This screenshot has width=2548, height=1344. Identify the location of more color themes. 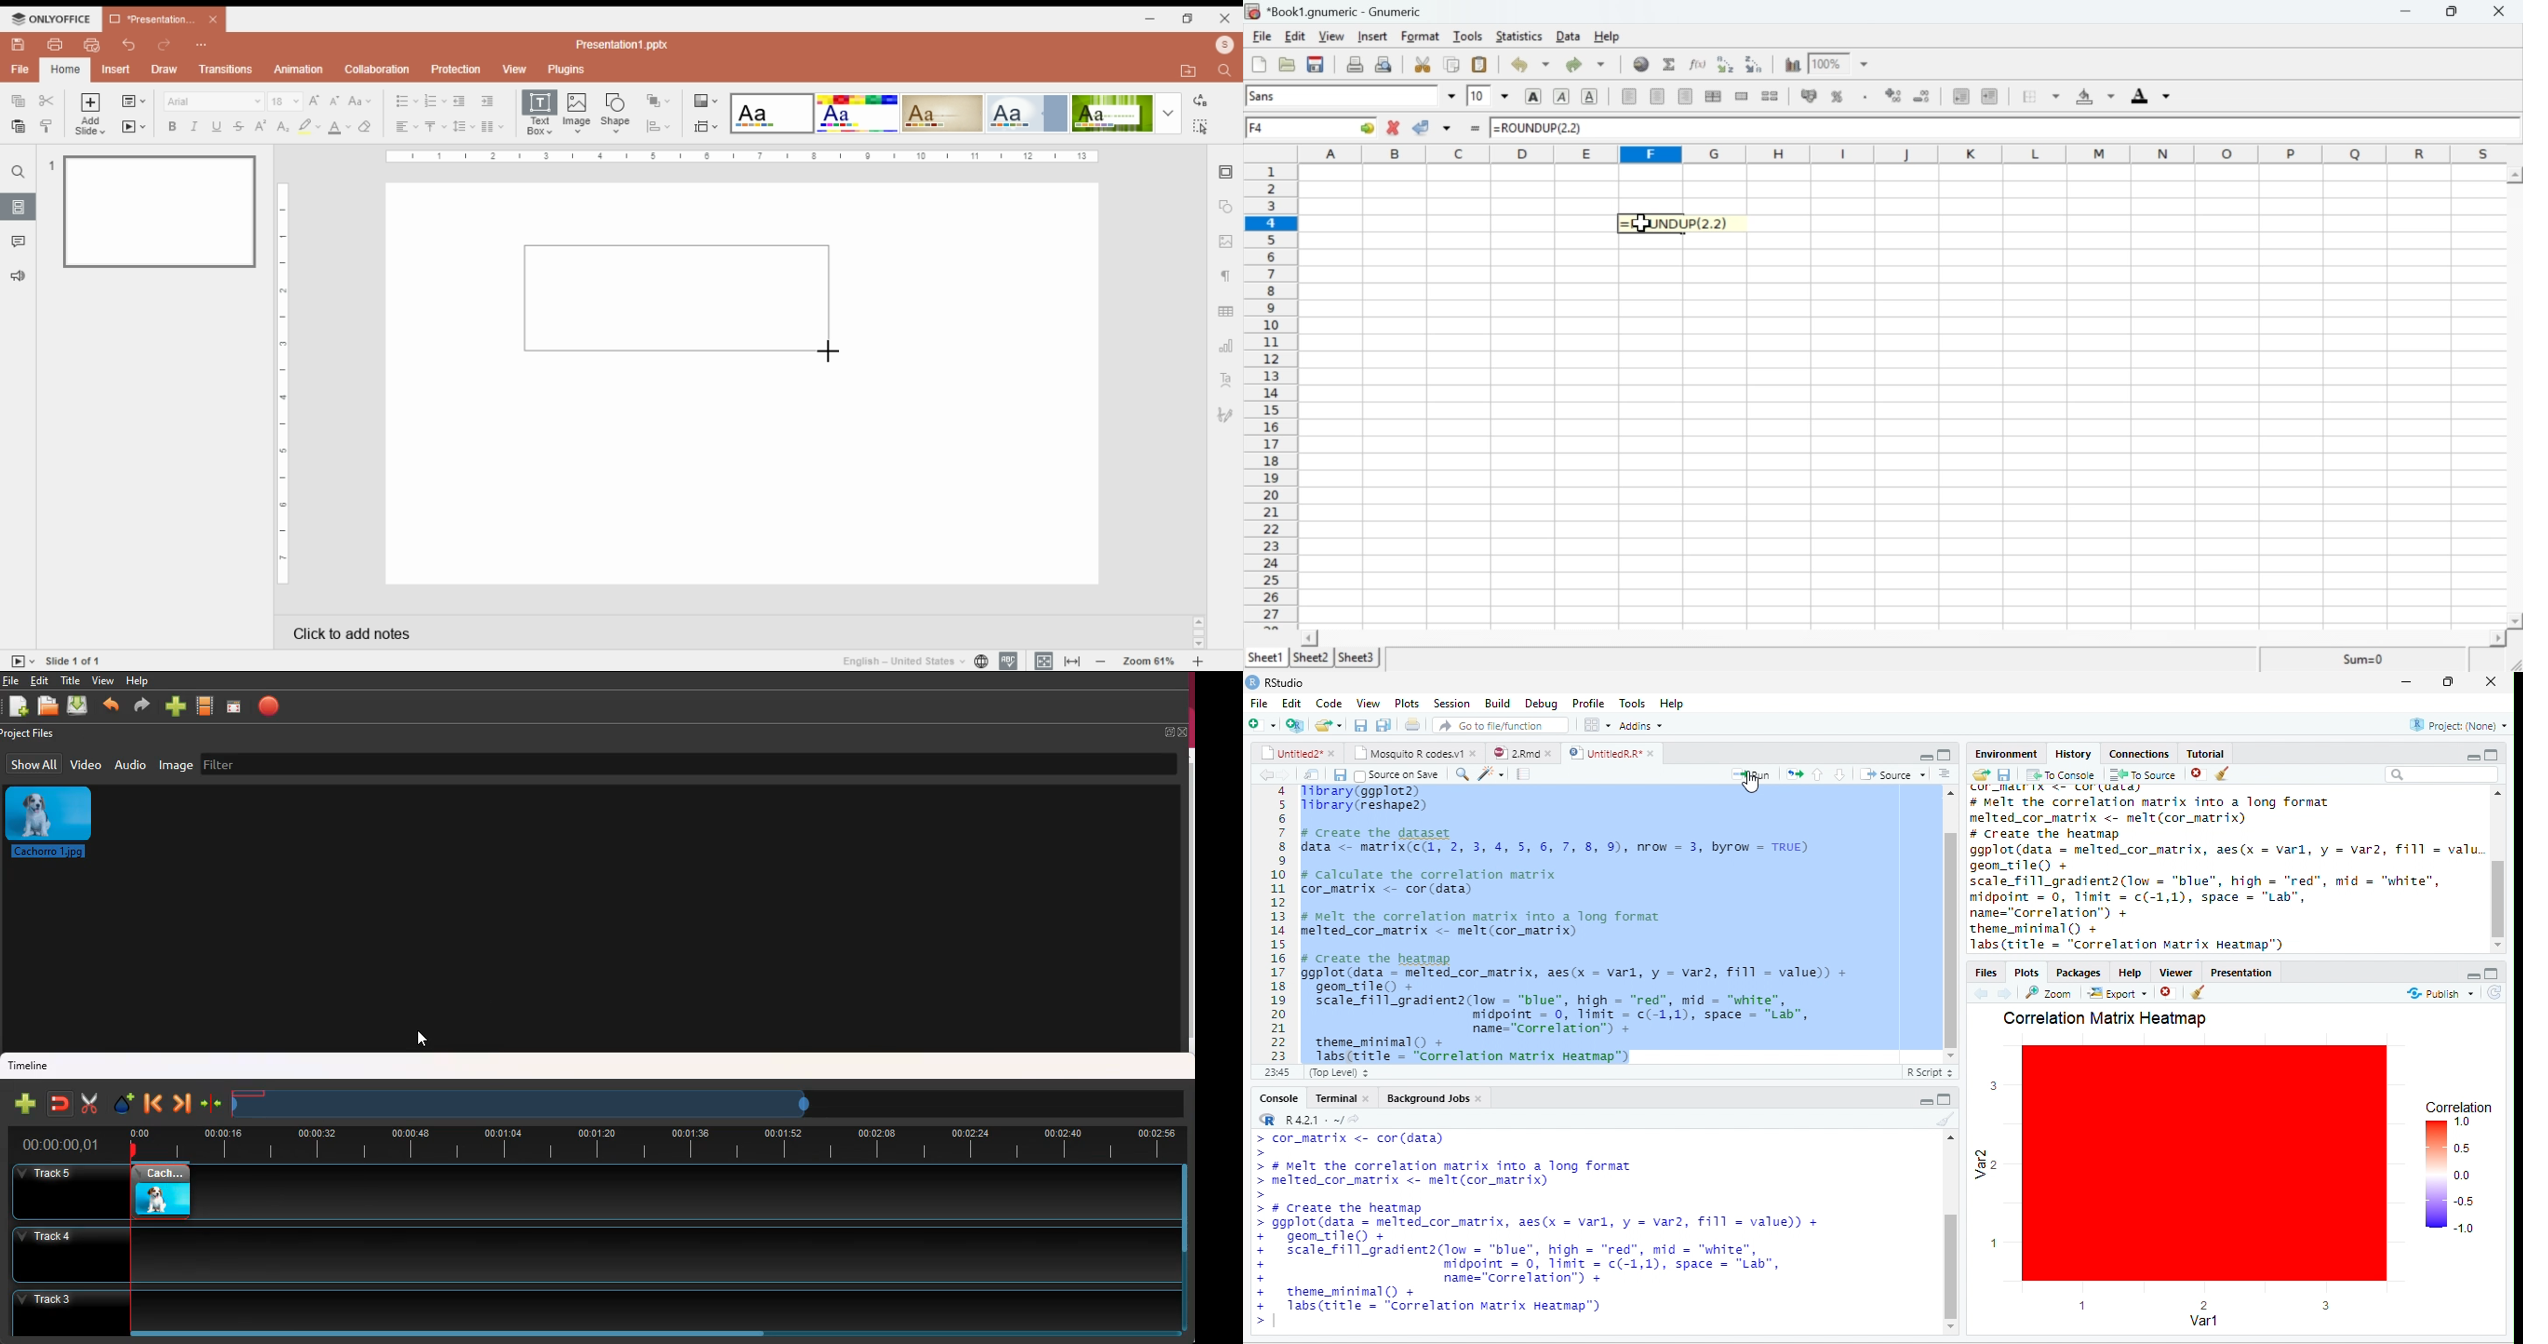
(1168, 113).